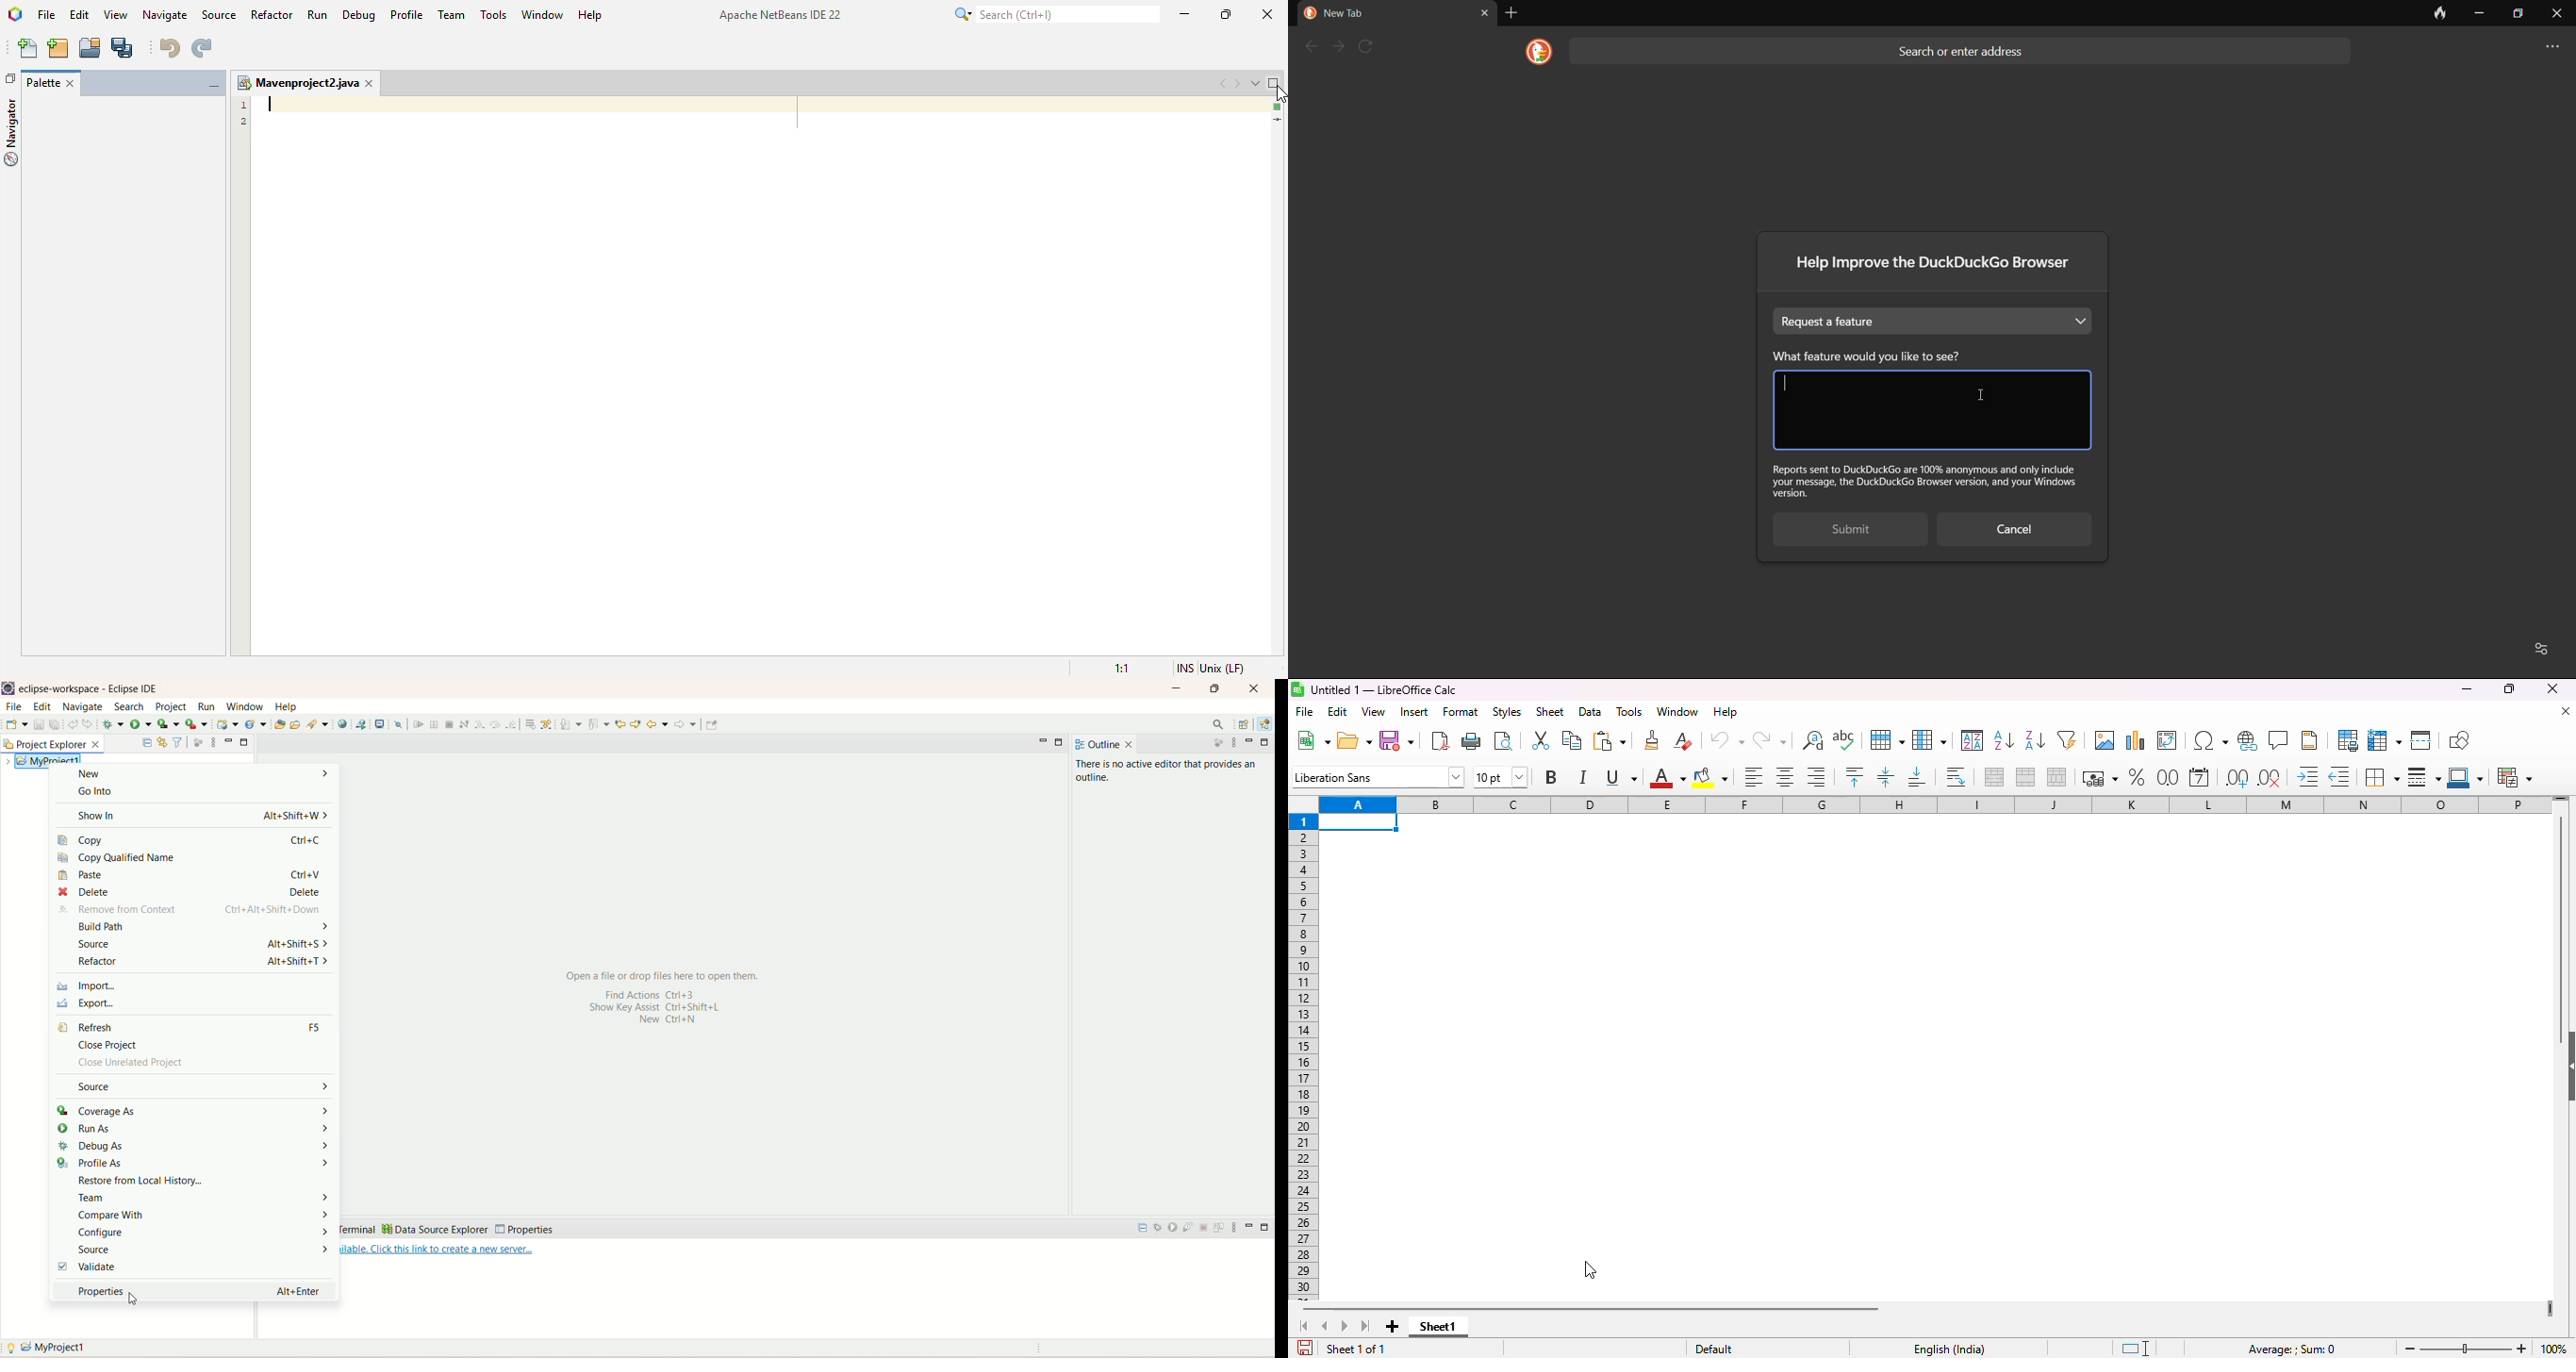 The height and width of the screenshot is (1372, 2576). Describe the element at coordinates (2138, 775) in the screenshot. I see `format as percent` at that location.